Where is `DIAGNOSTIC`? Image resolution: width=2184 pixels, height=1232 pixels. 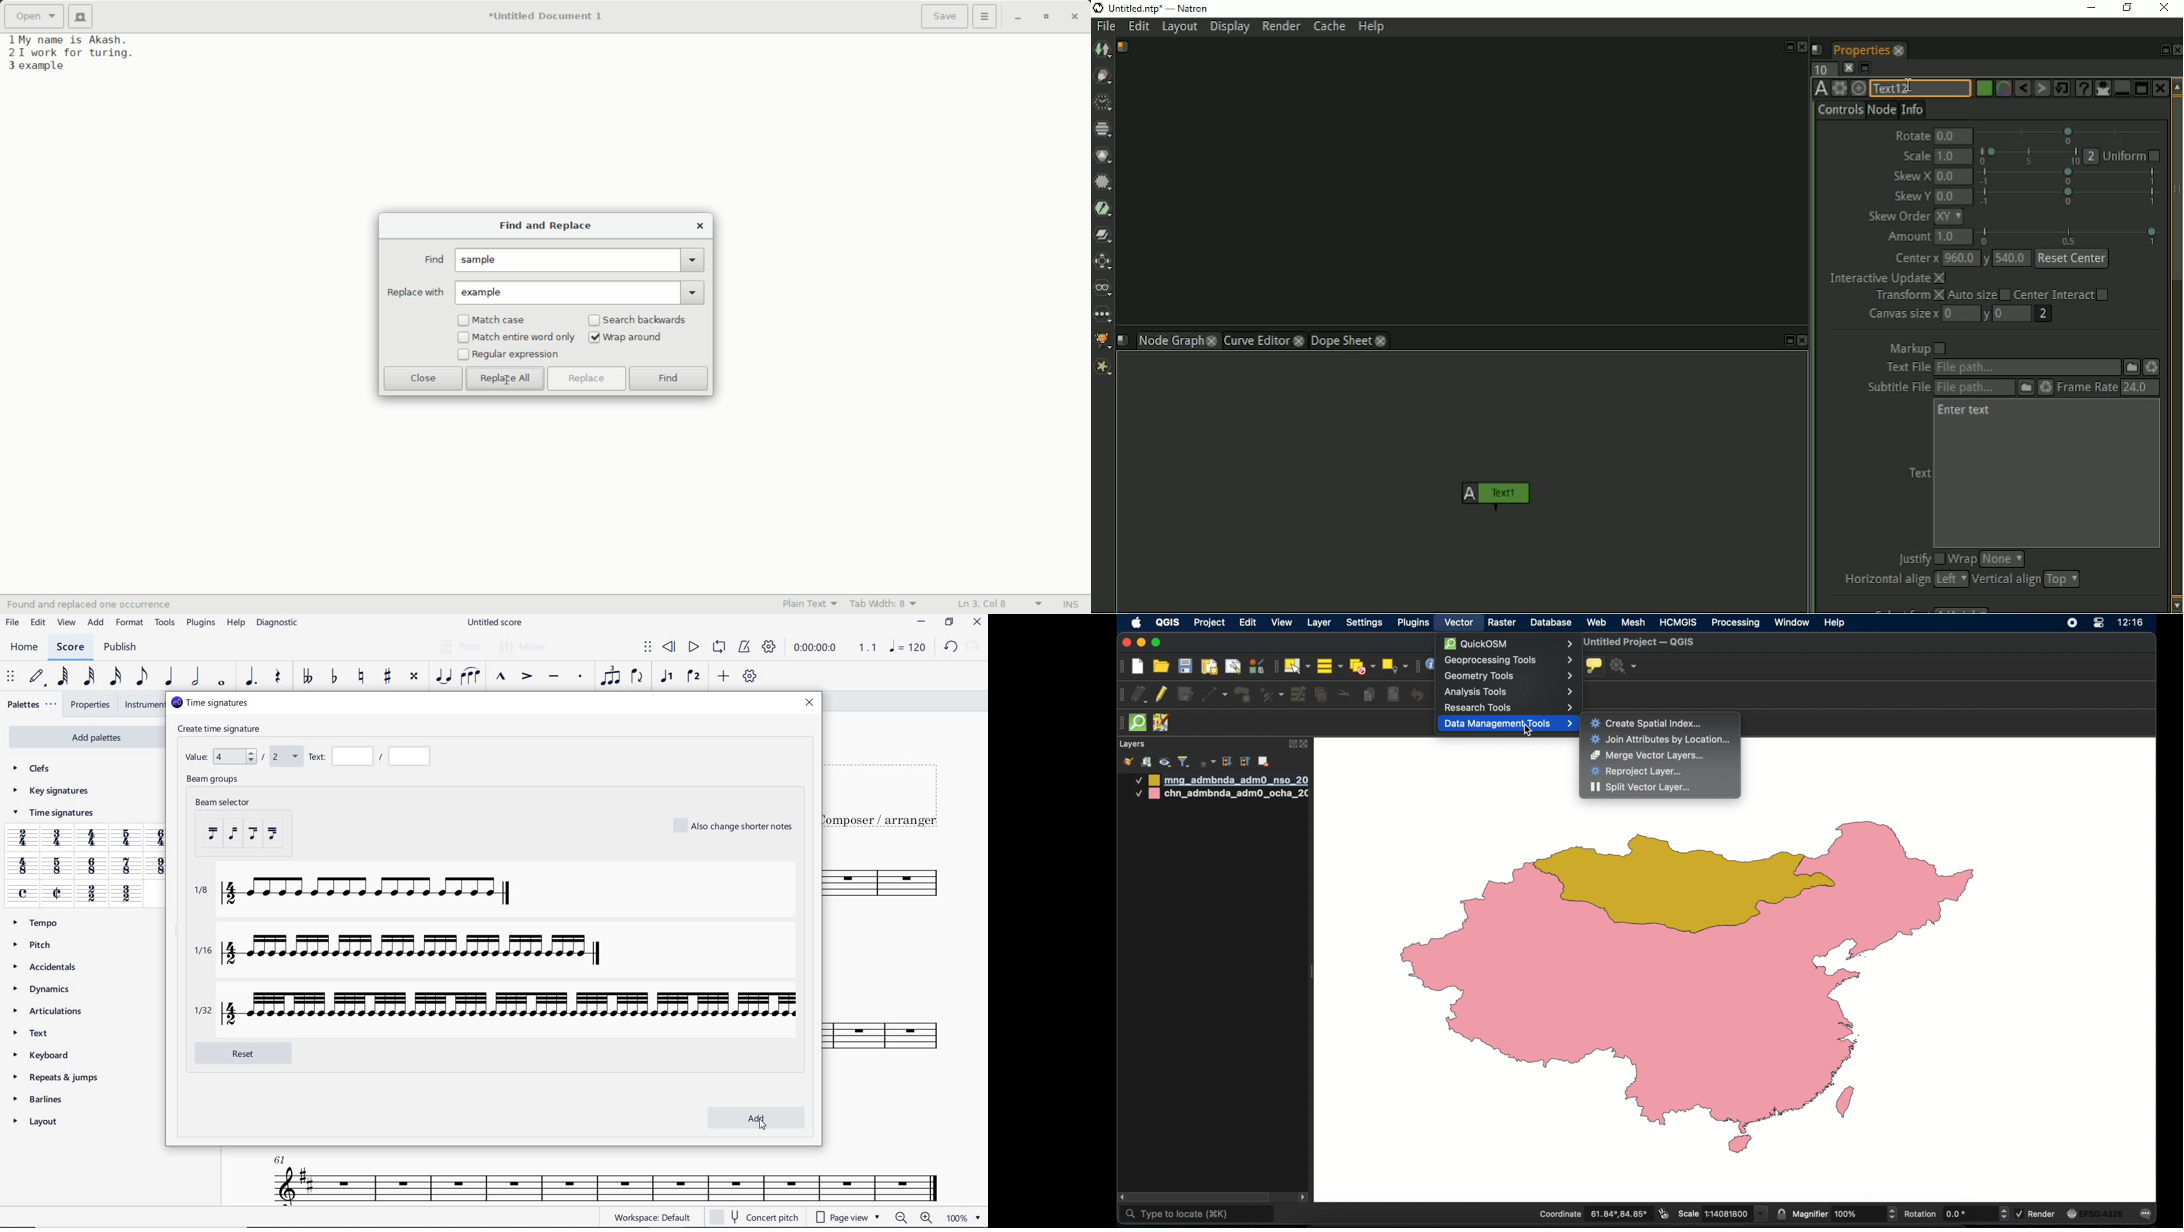 DIAGNOSTIC is located at coordinates (278, 623).